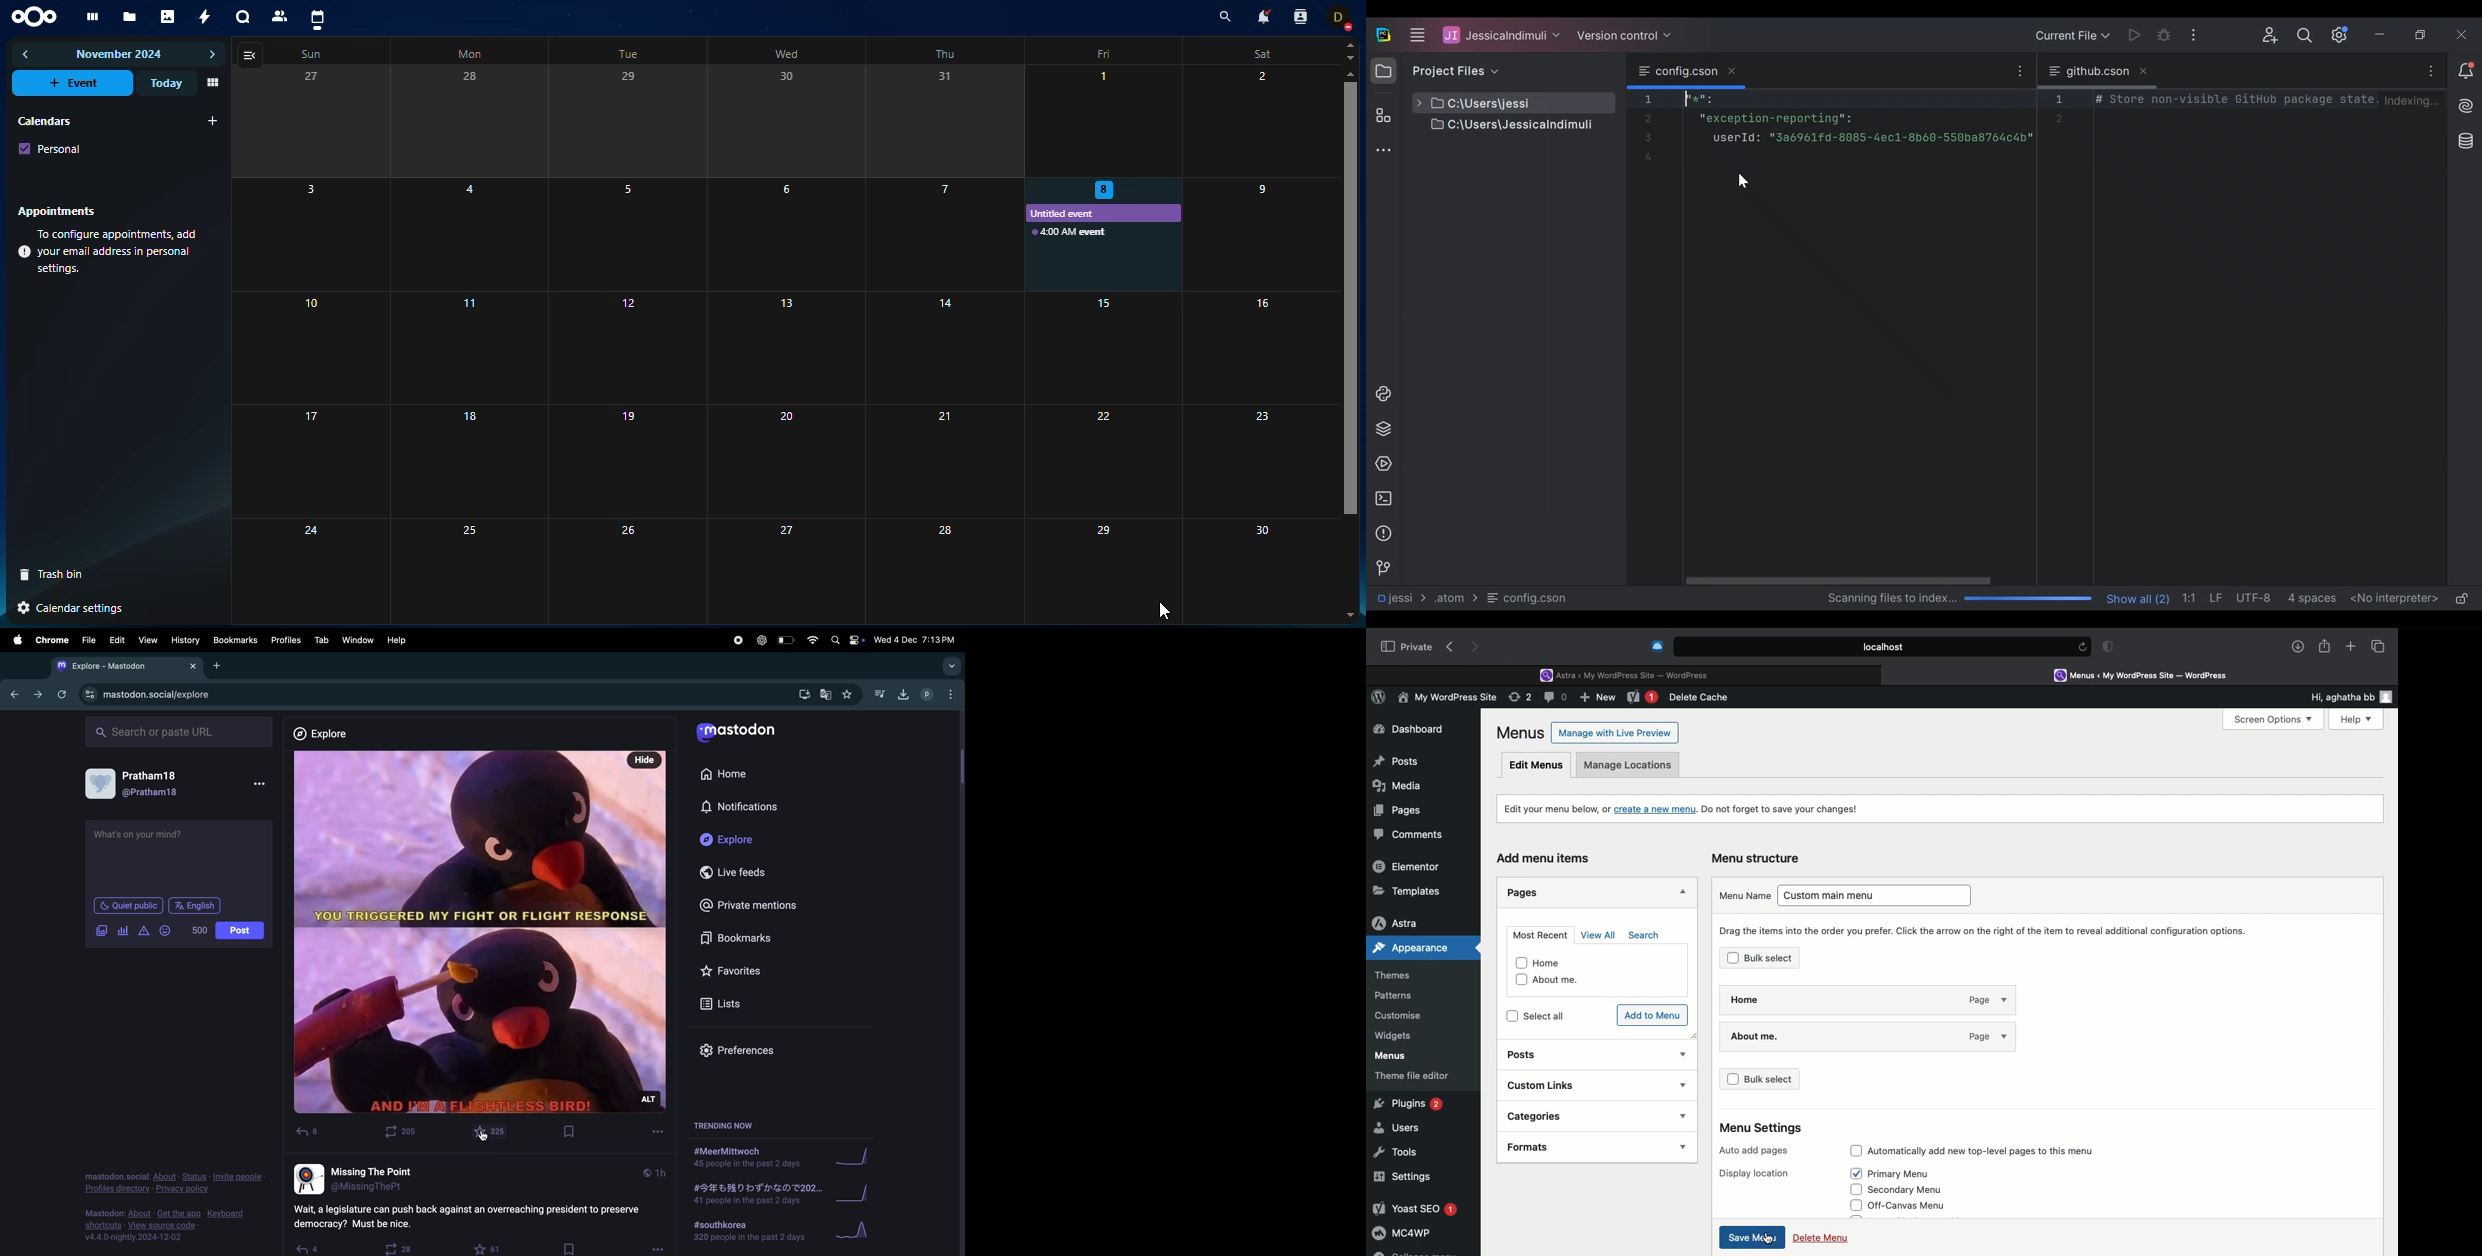 Image resolution: width=2492 pixels, height=1260 pixels. Describe the element at coordinates (201, 928) in the screenshot. I see `5000 words` at that location.